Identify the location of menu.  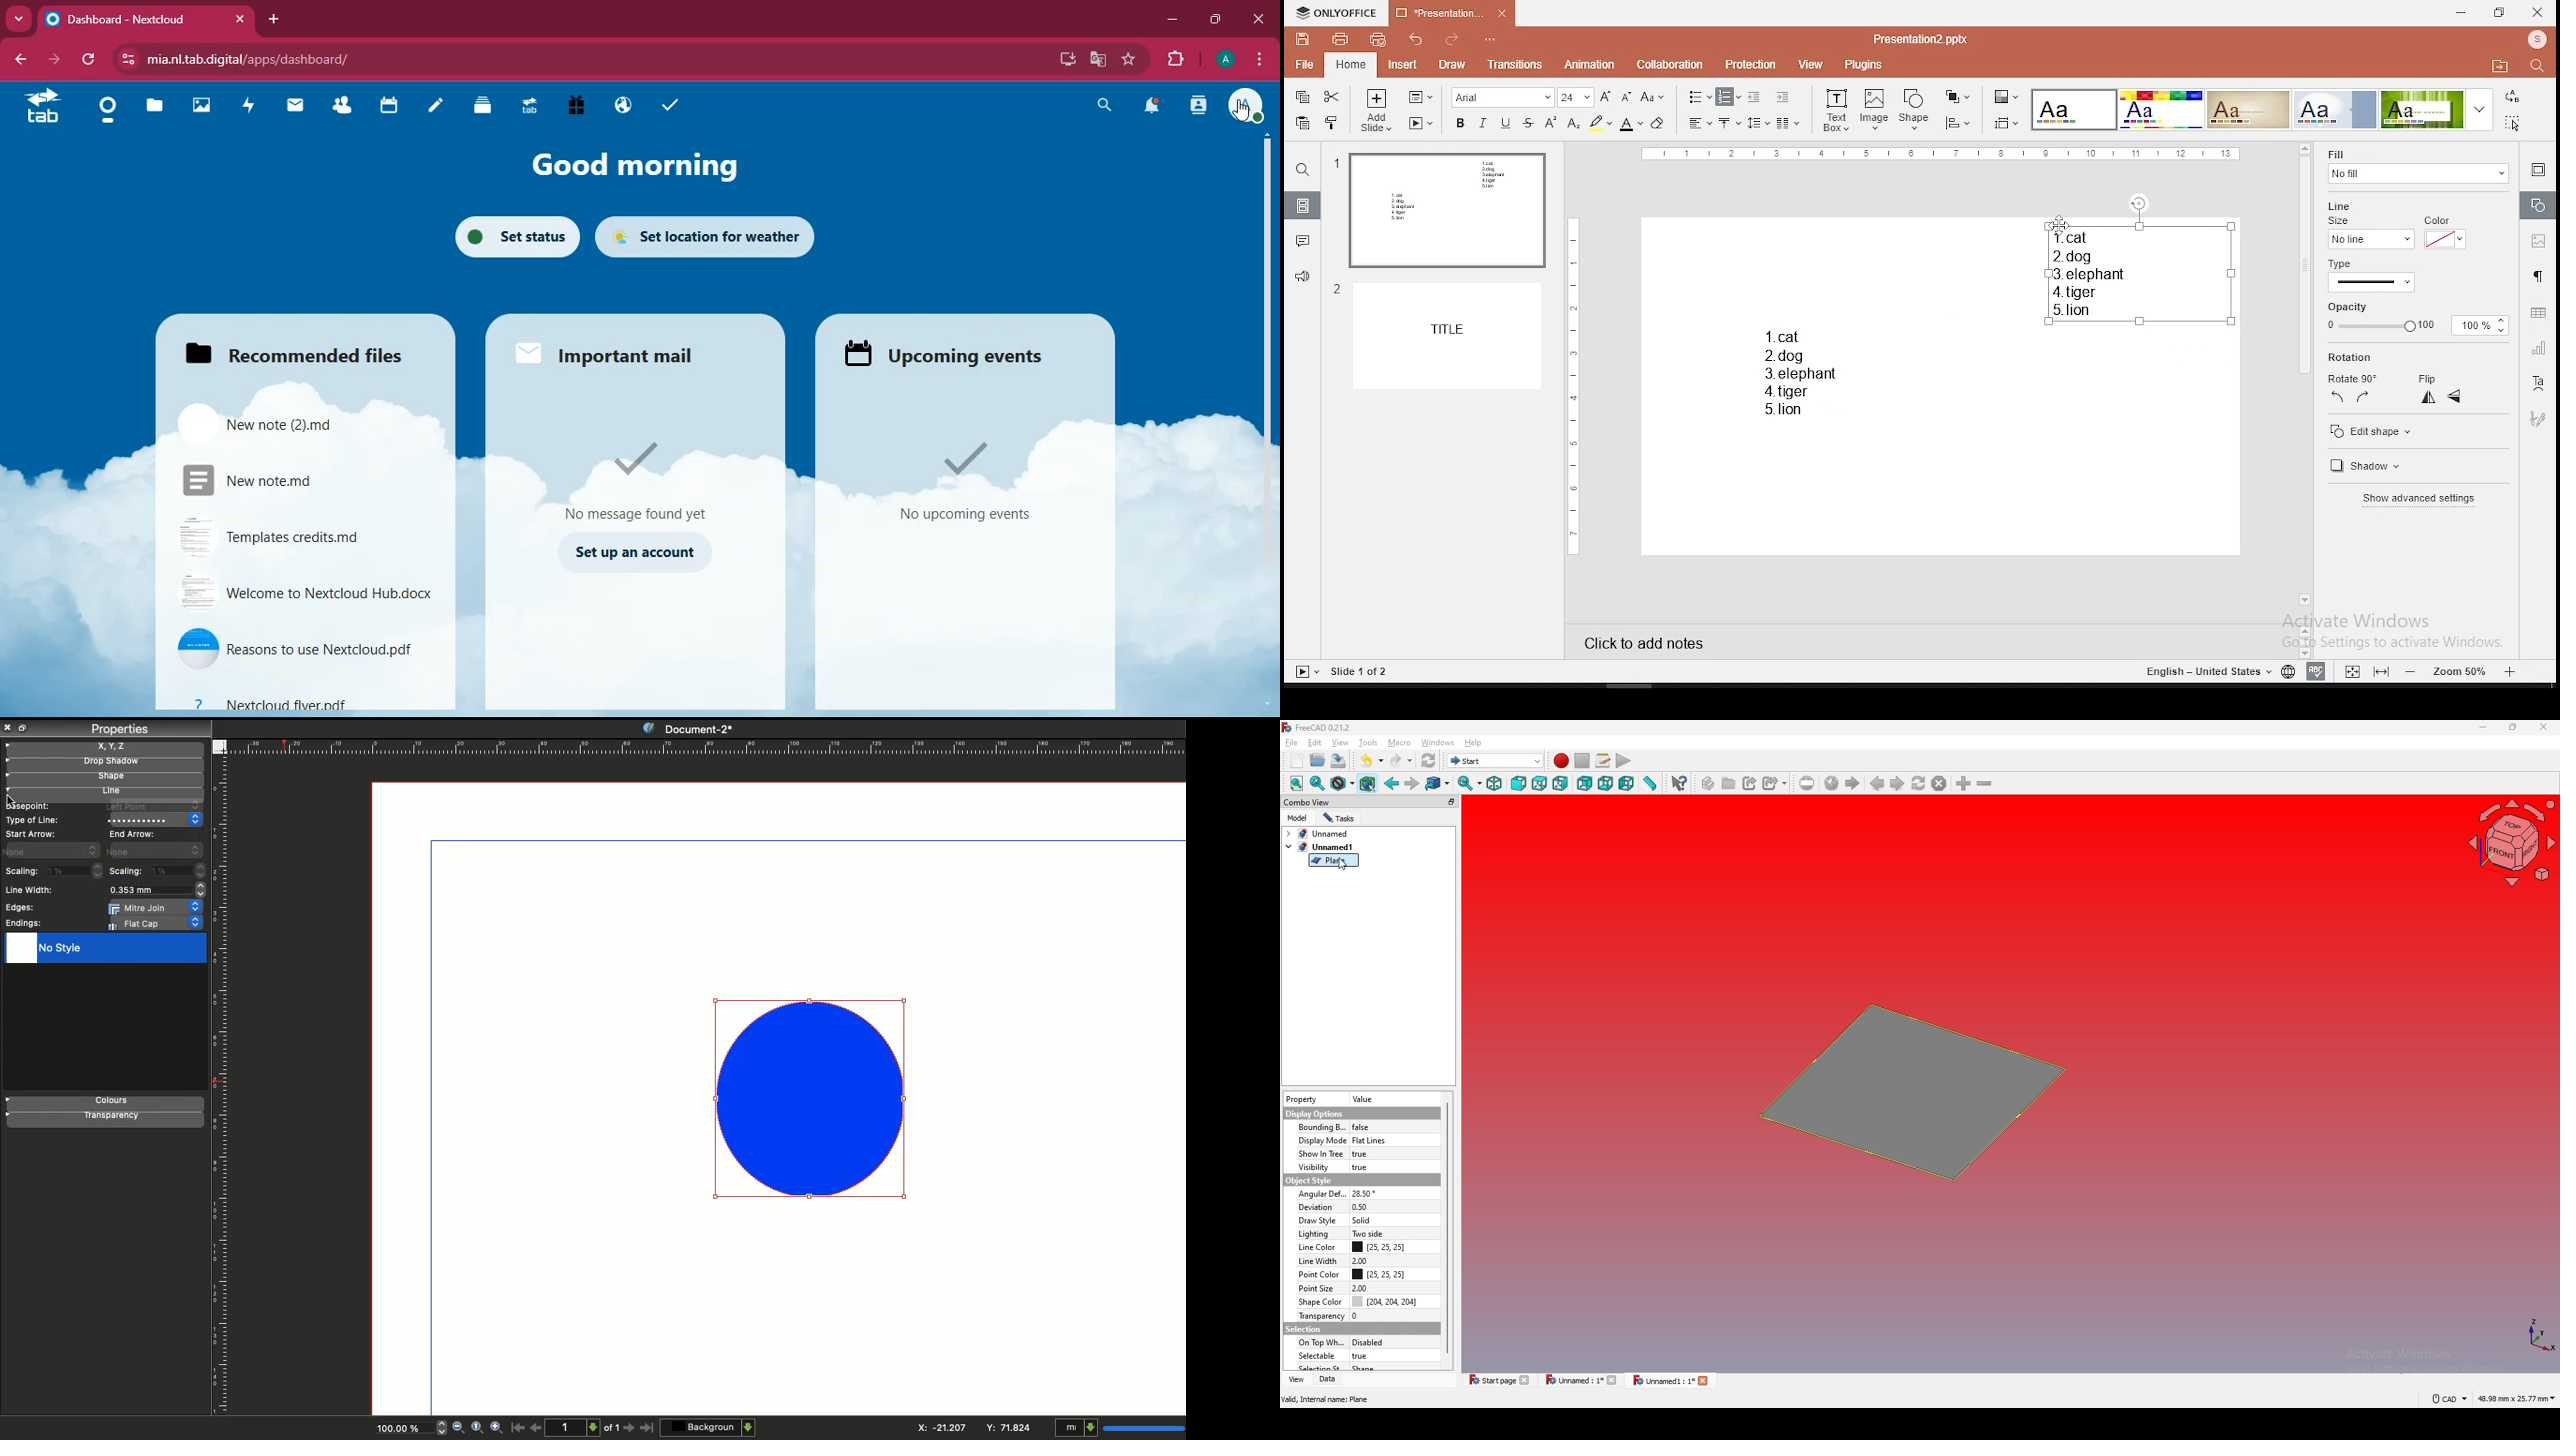
(1258, 61).